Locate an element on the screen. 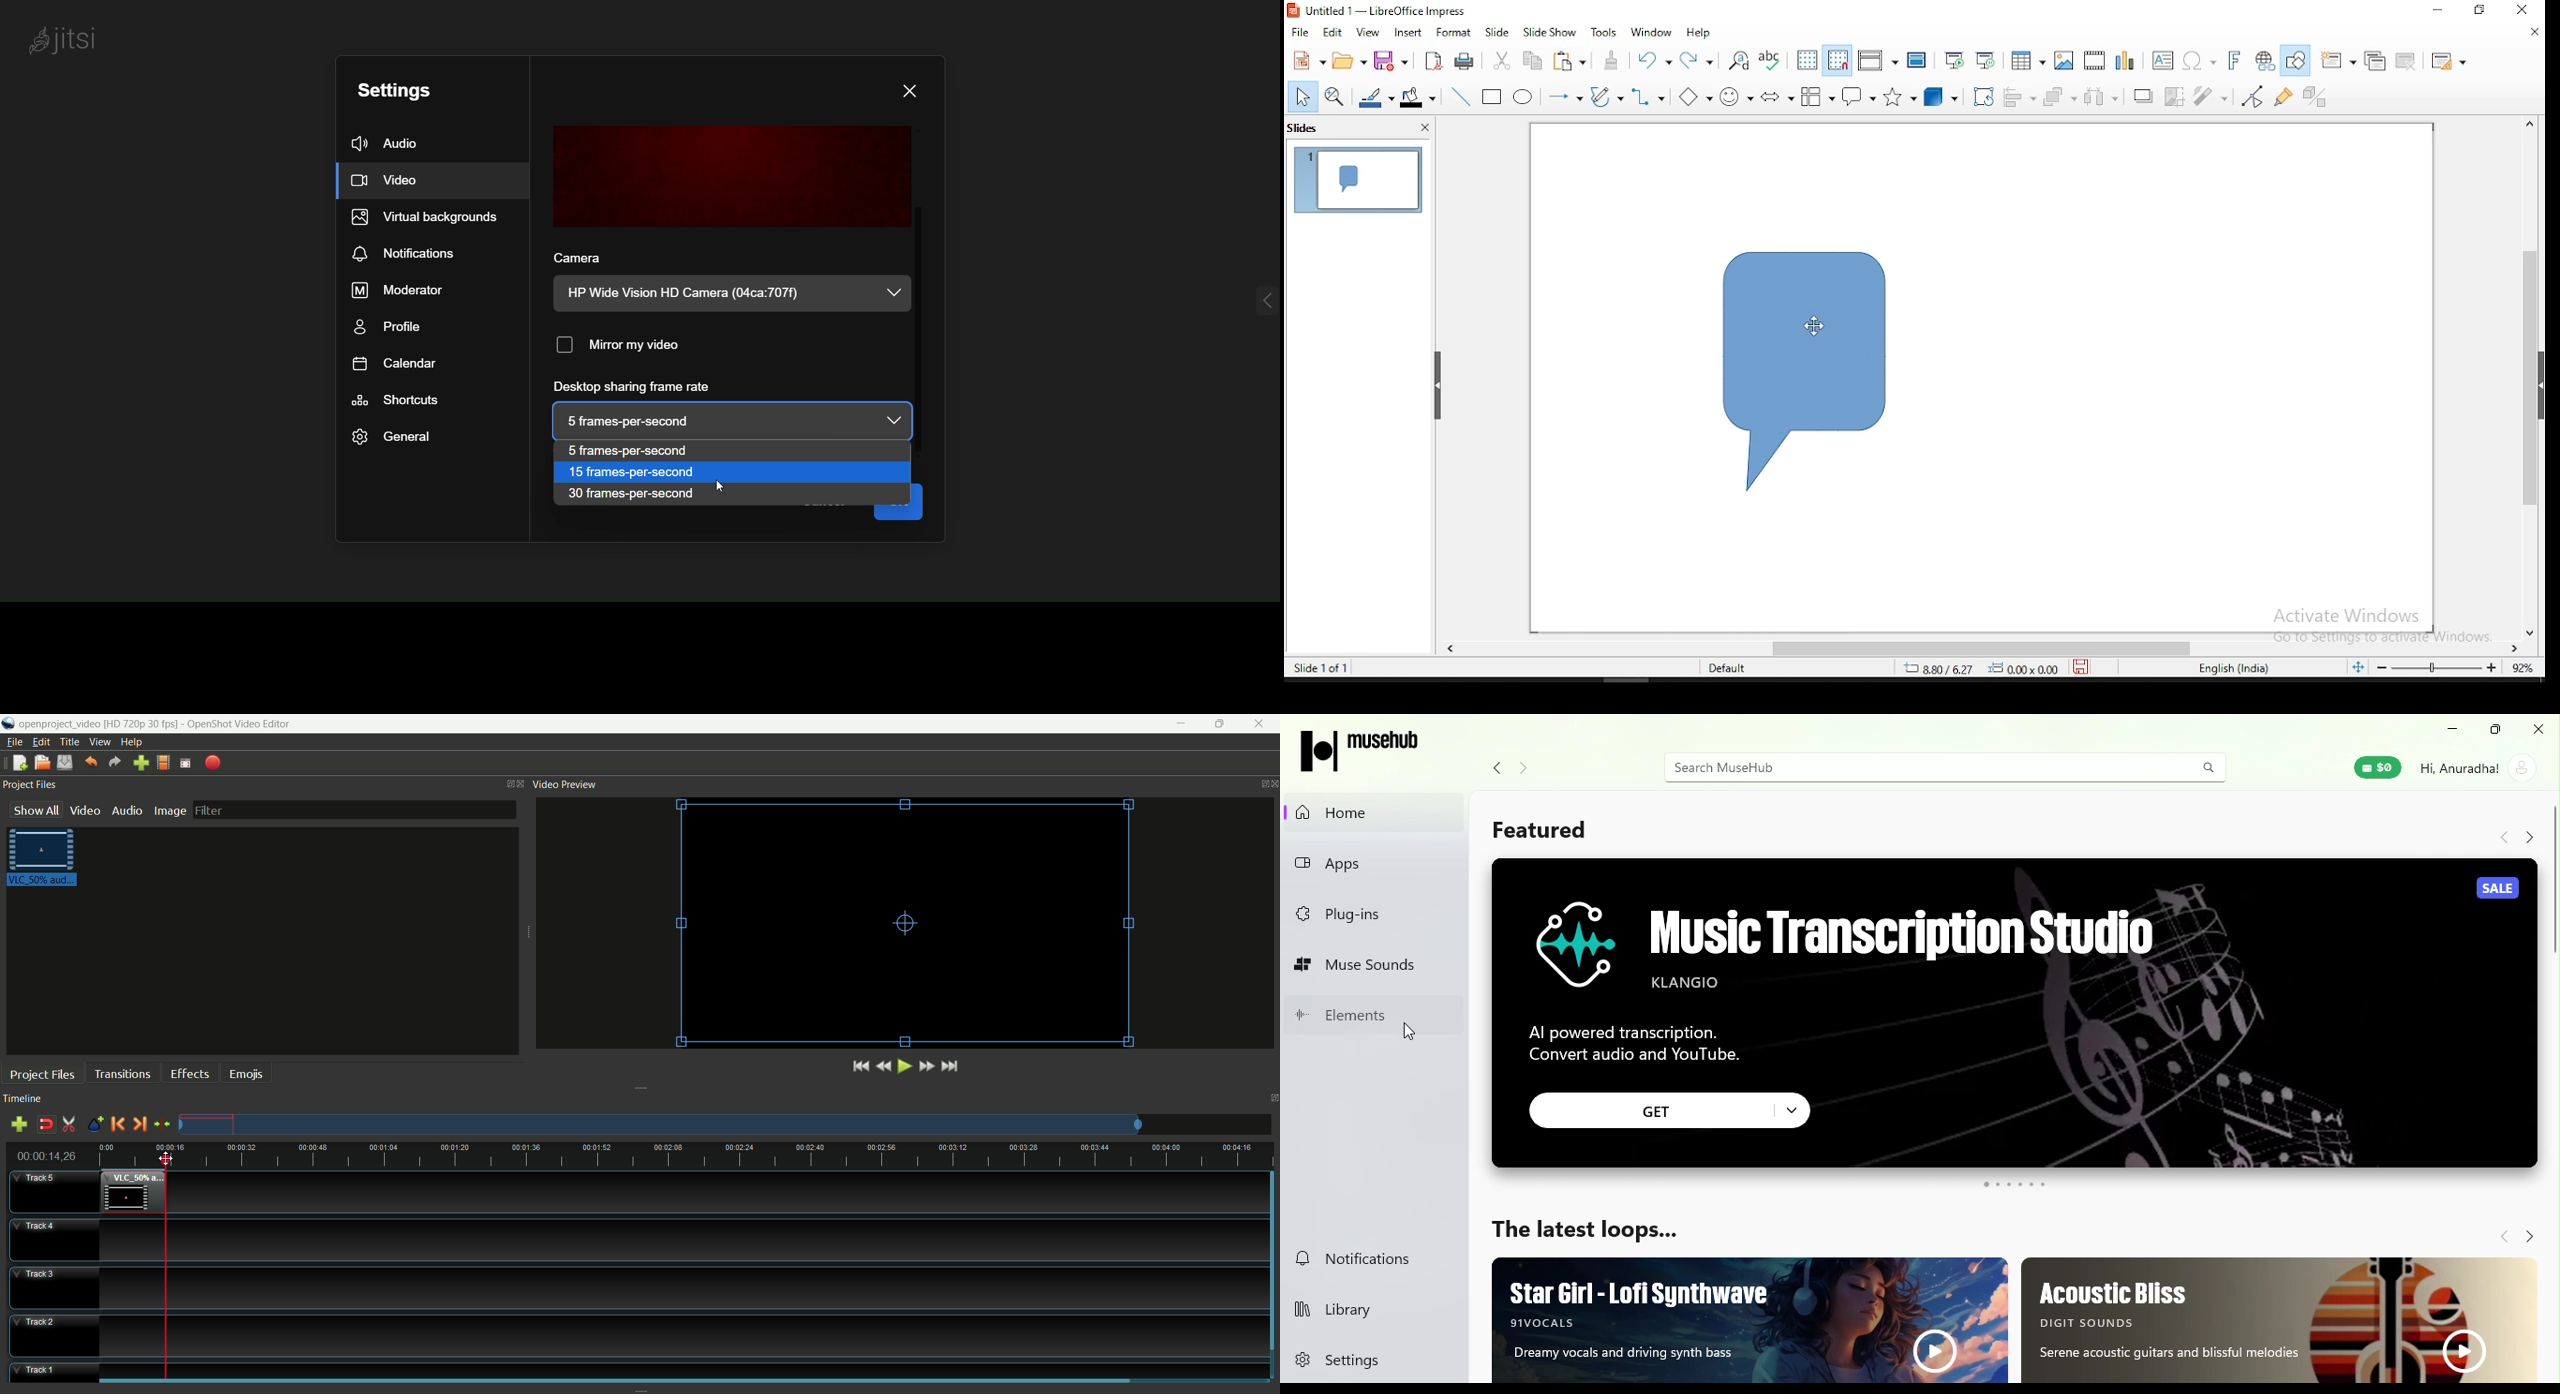 The width and height of the screenshot is (2576, 1400). start from first slide is located at coordinates (1953, 60).